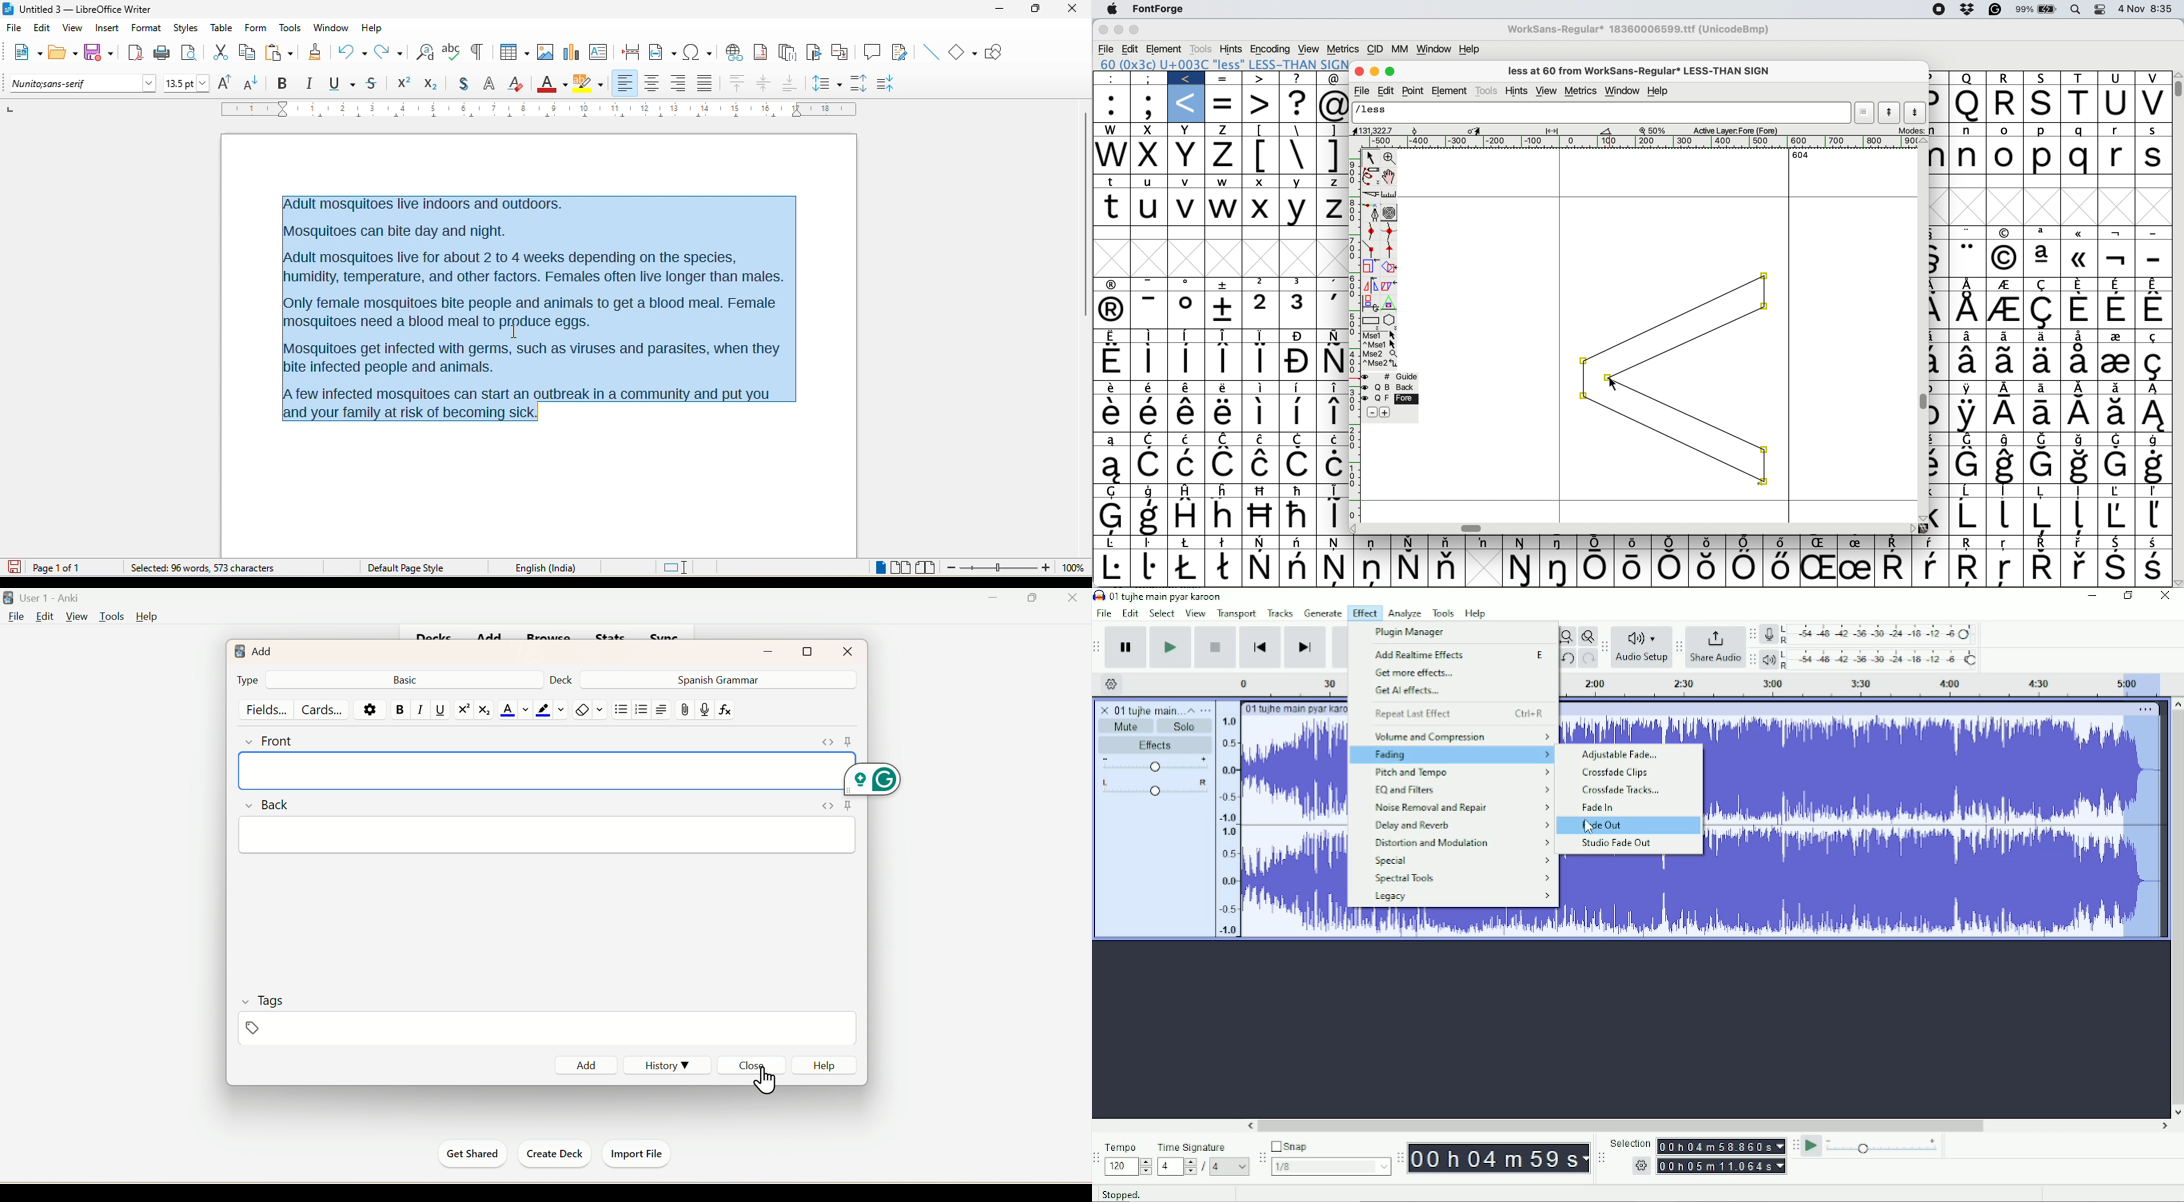 The width and height of the screenshot is (2184, 1204). I want to click on History, so click(668, 1069).